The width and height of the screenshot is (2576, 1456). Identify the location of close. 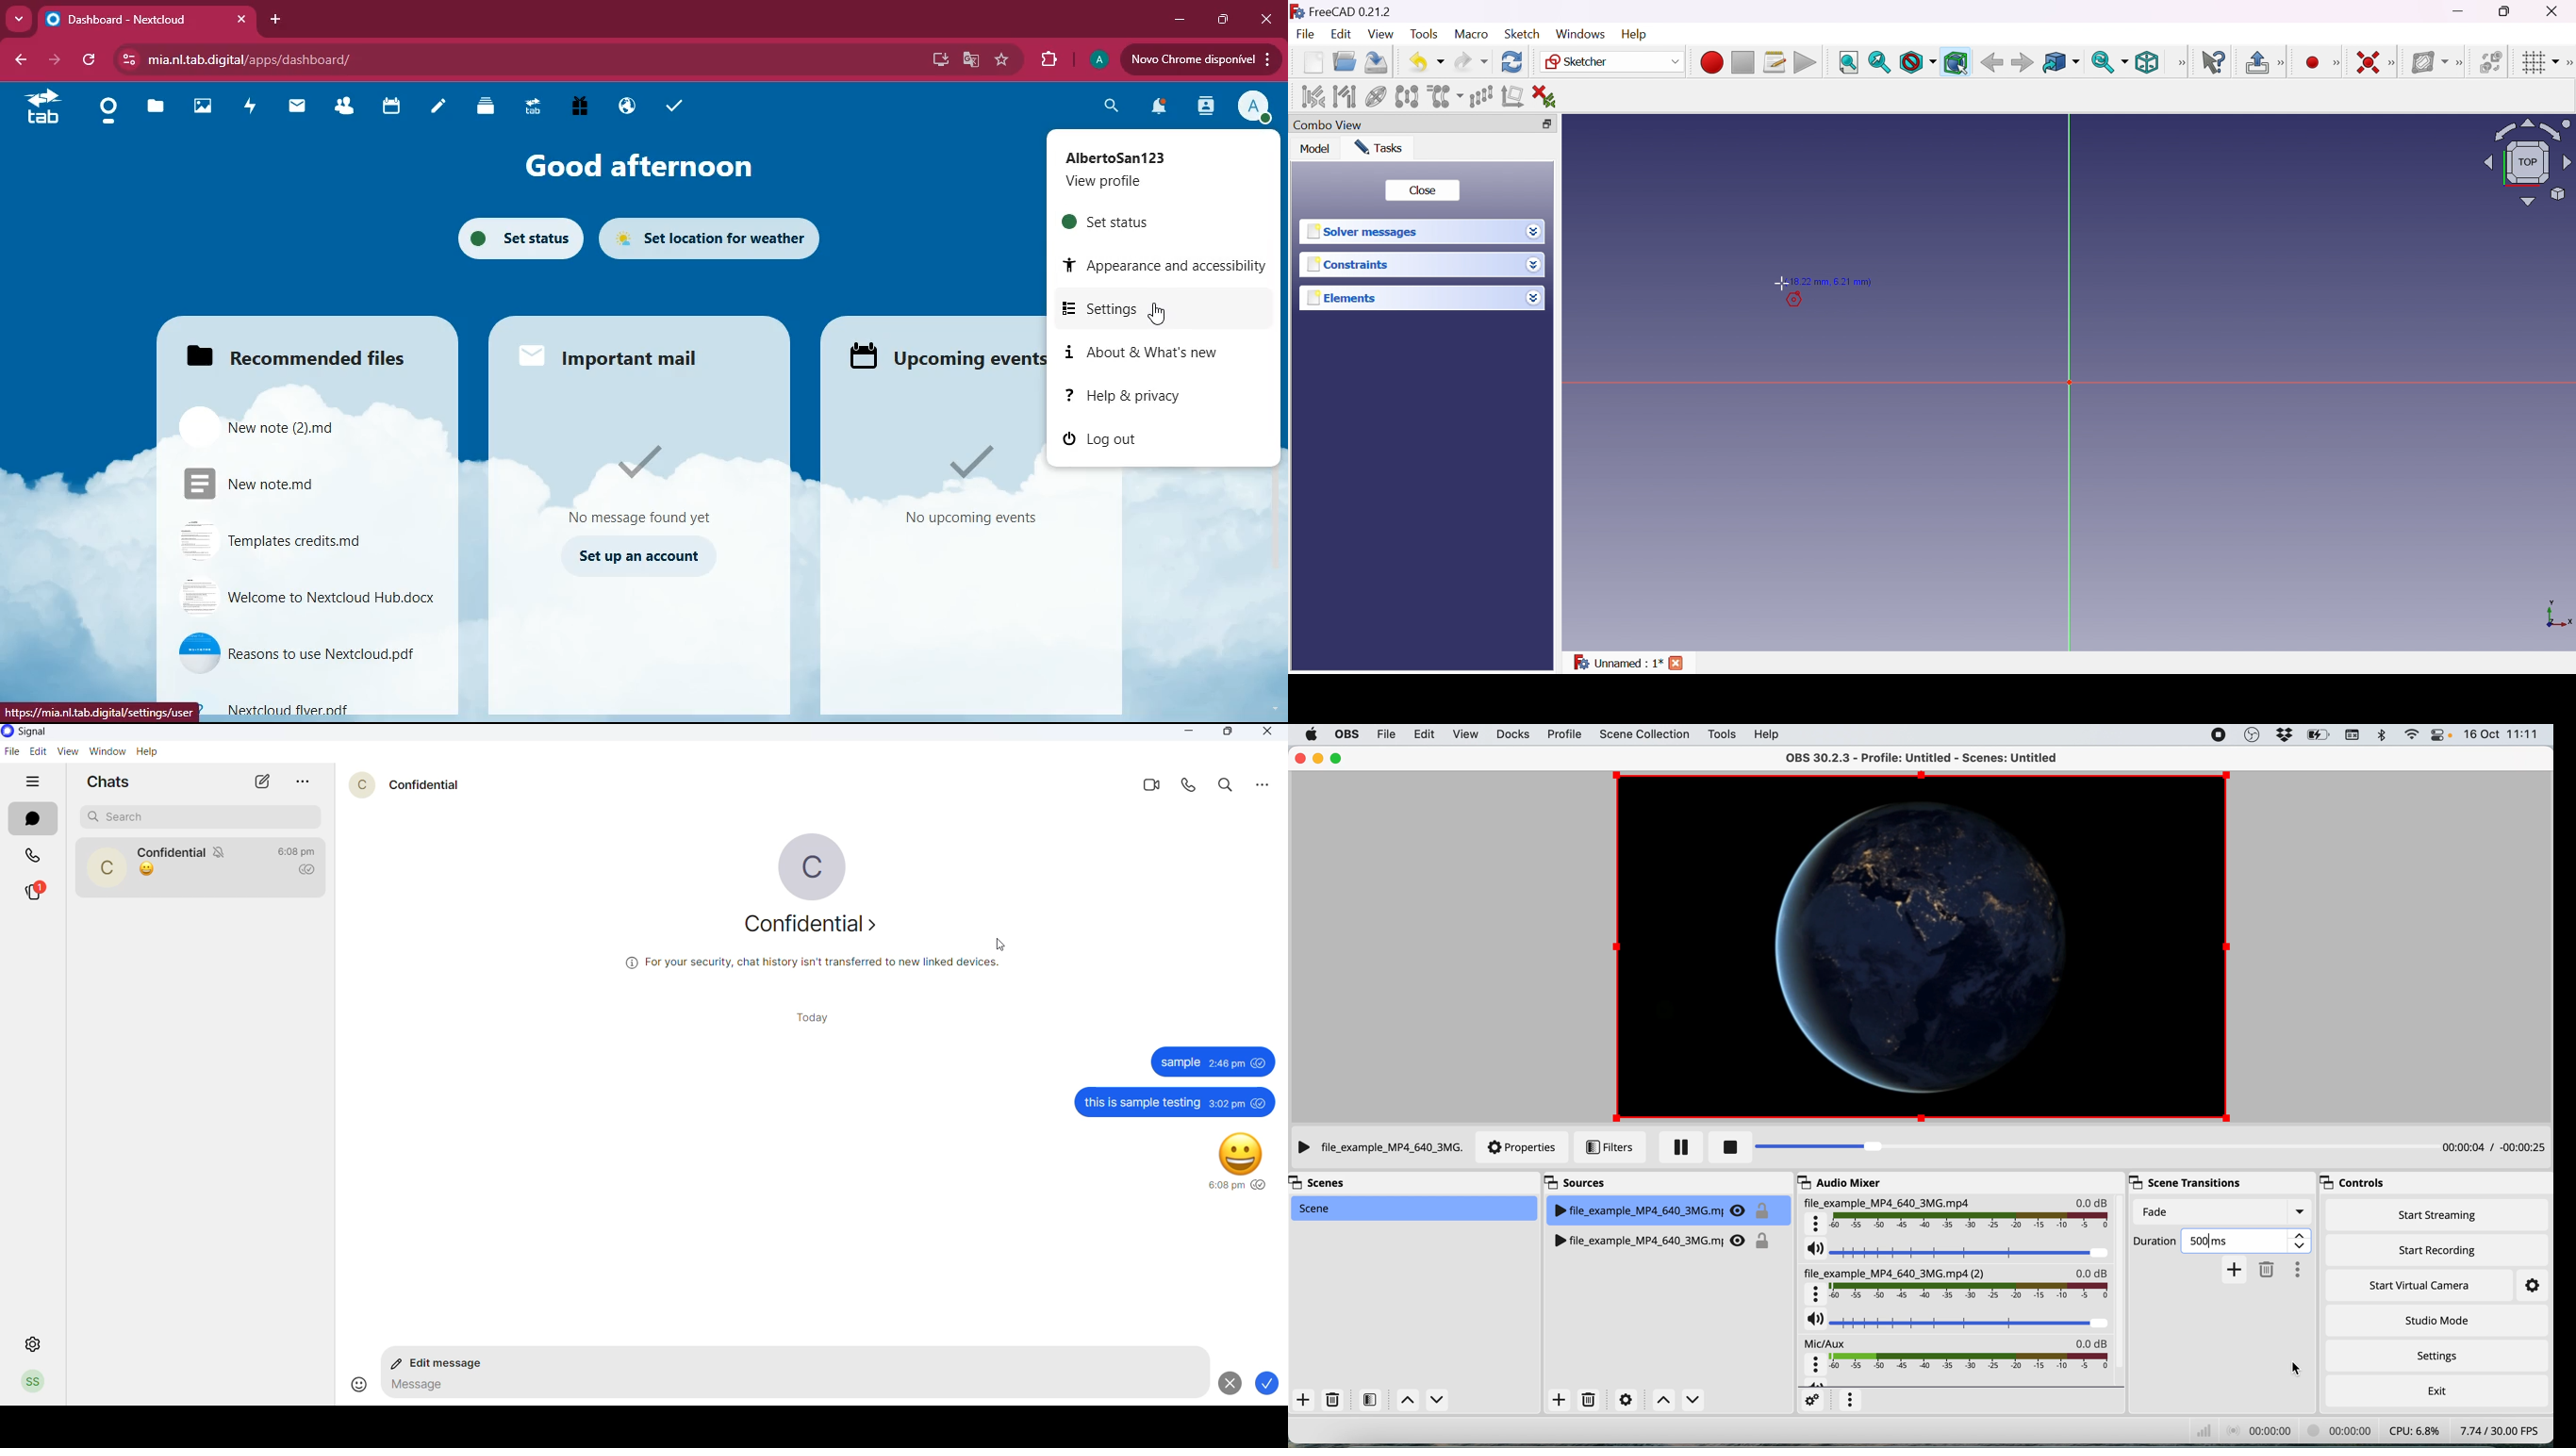
(1265, 19).